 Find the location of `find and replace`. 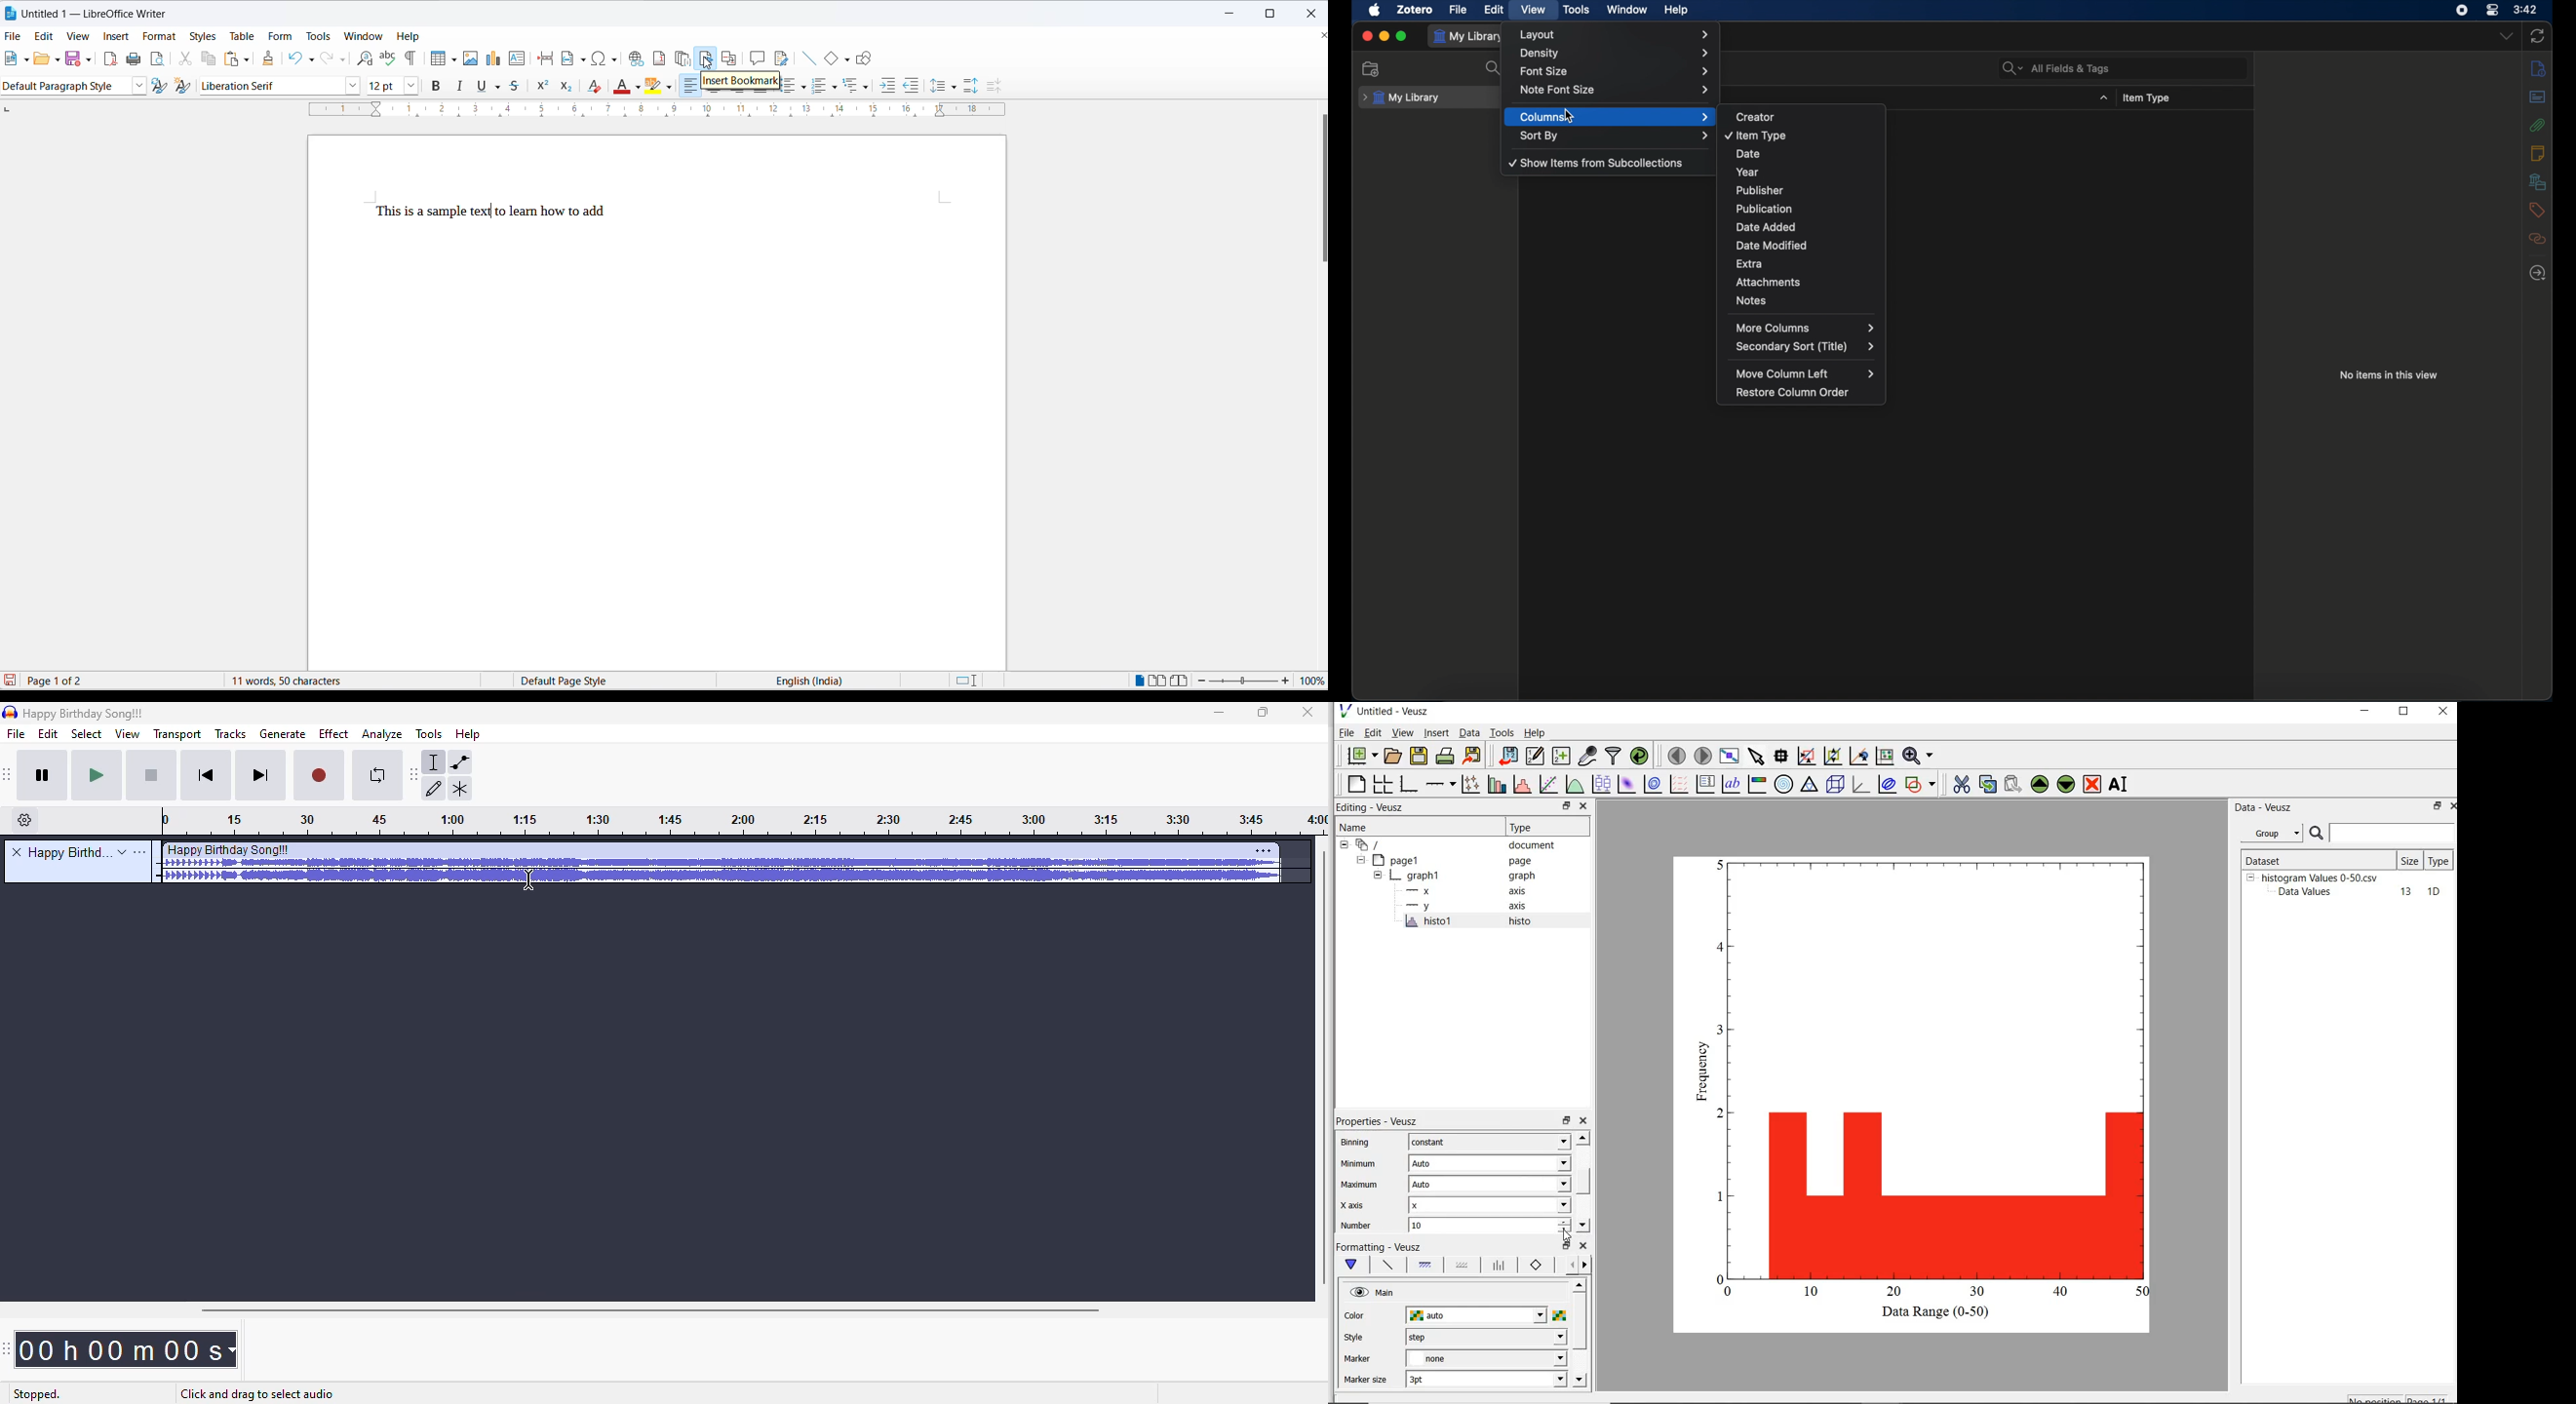

find and replace is located at coordinates (365, 58).